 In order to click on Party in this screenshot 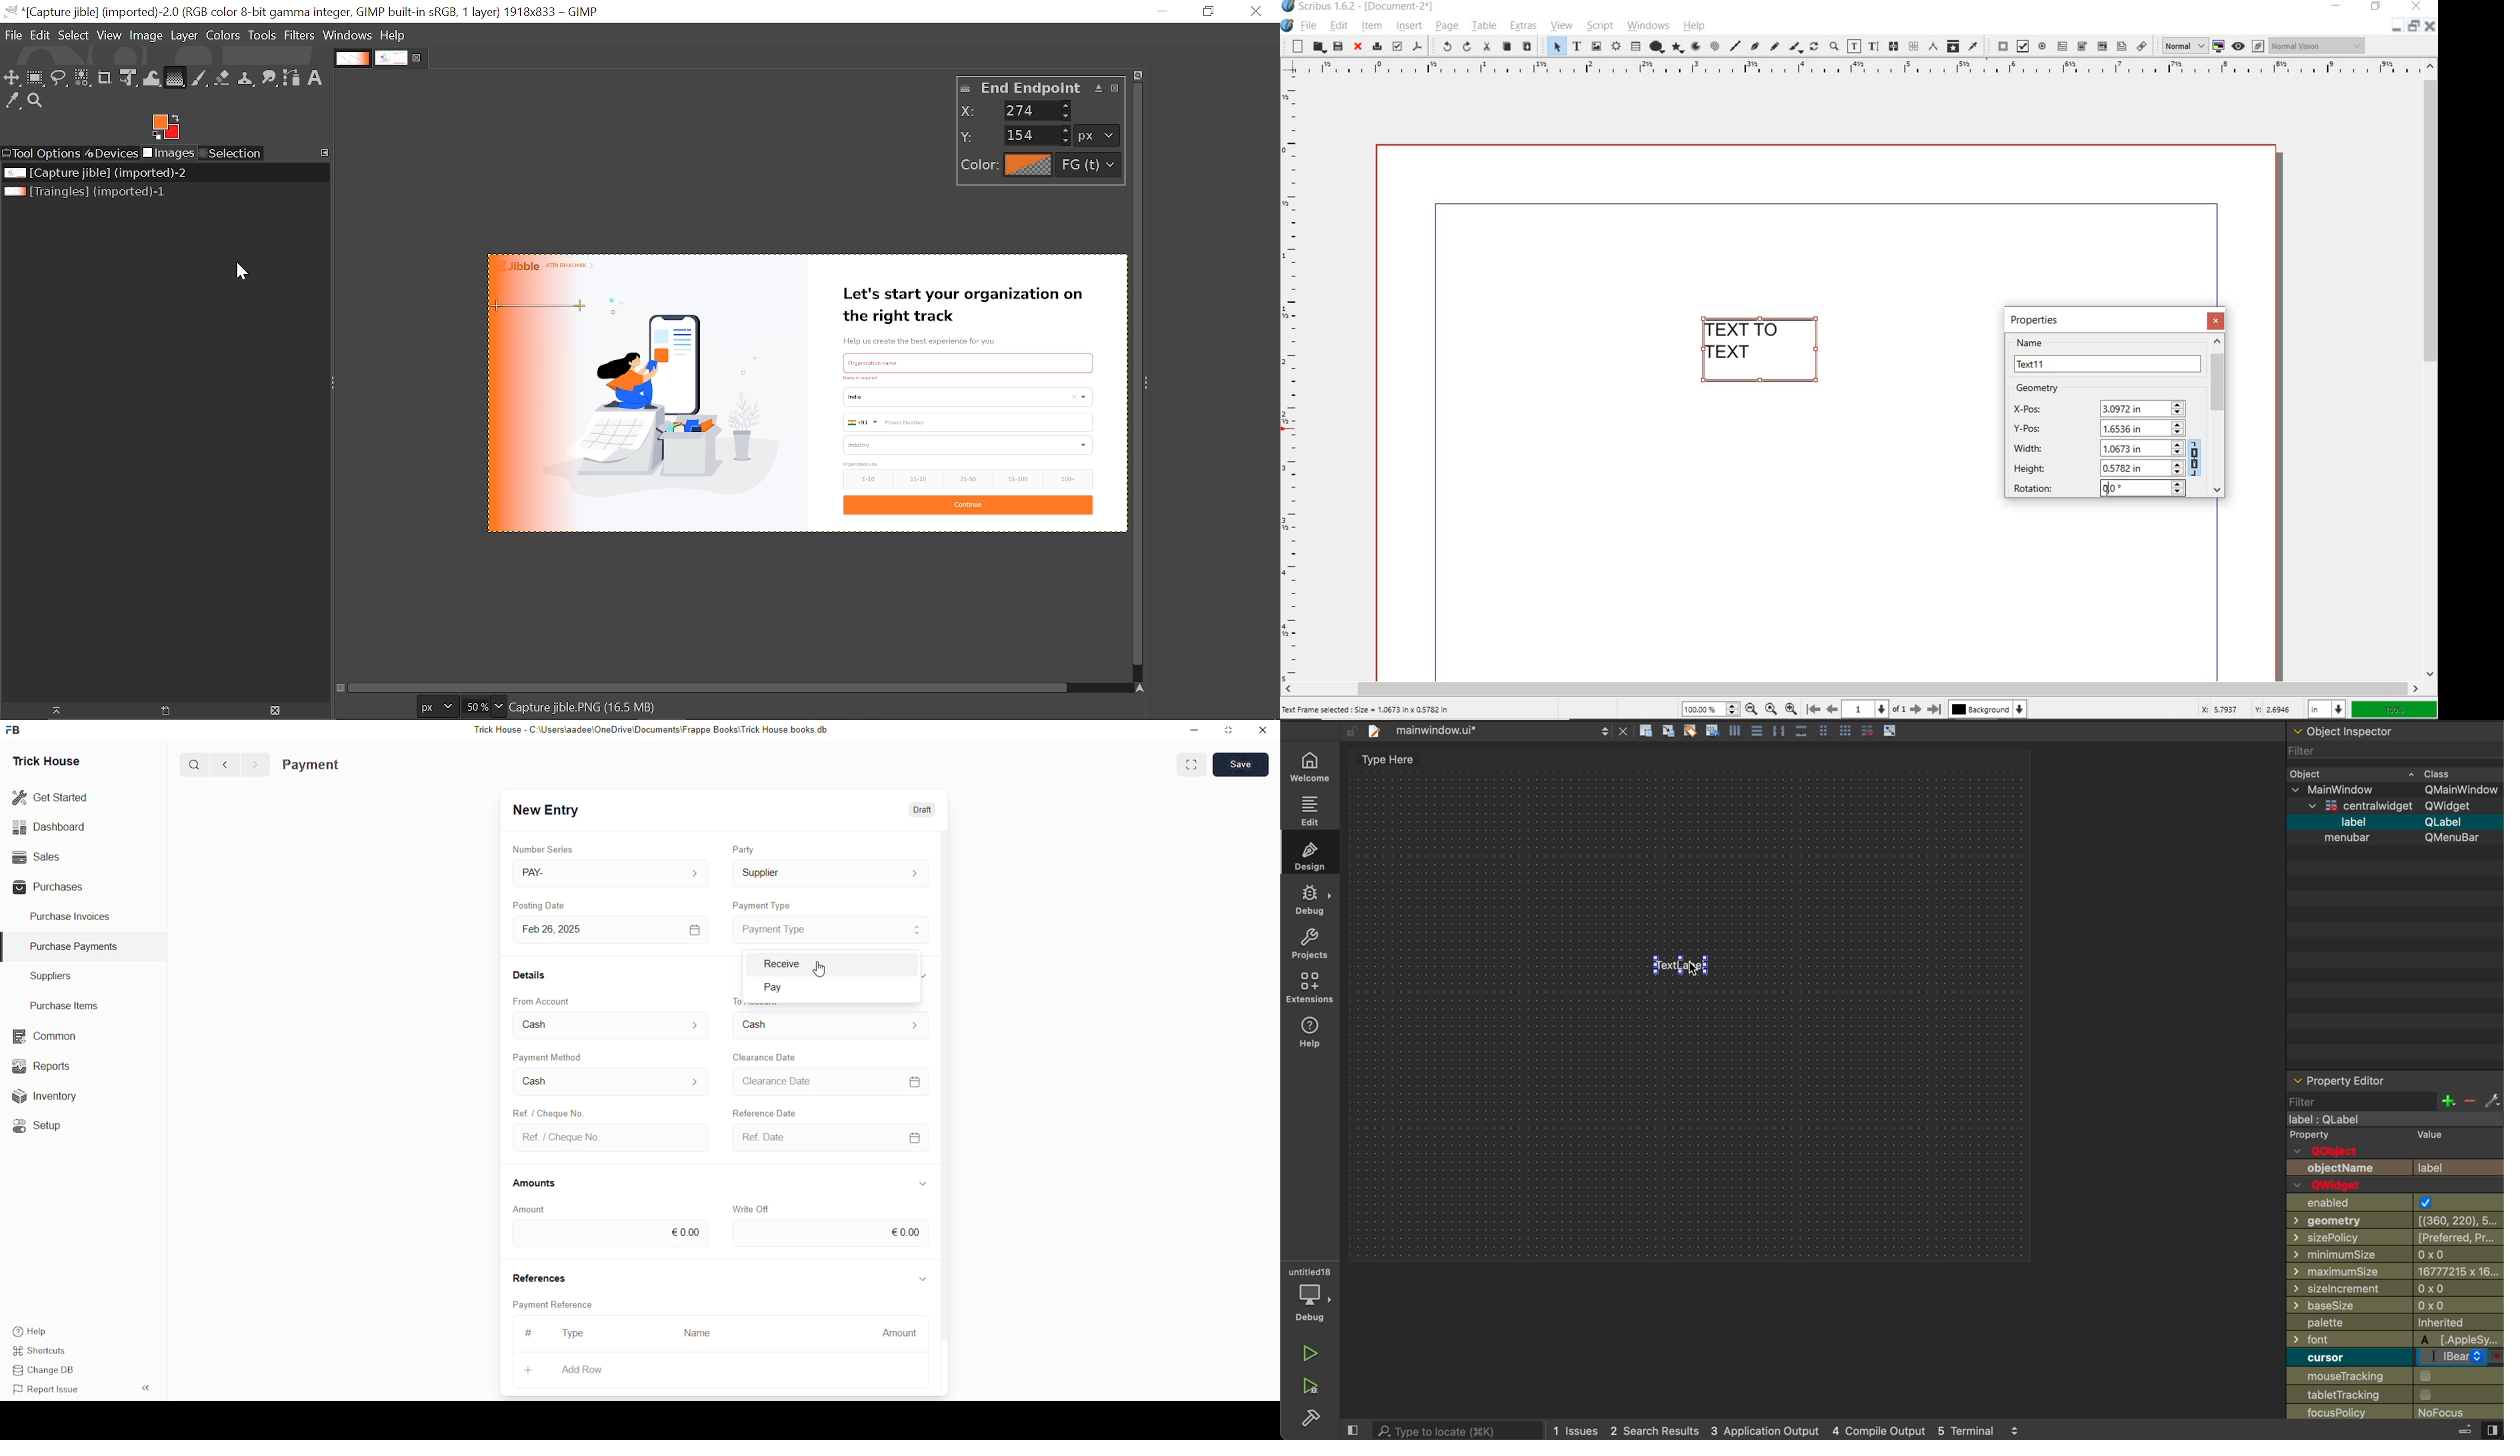, I will do `click(745, 850)`.